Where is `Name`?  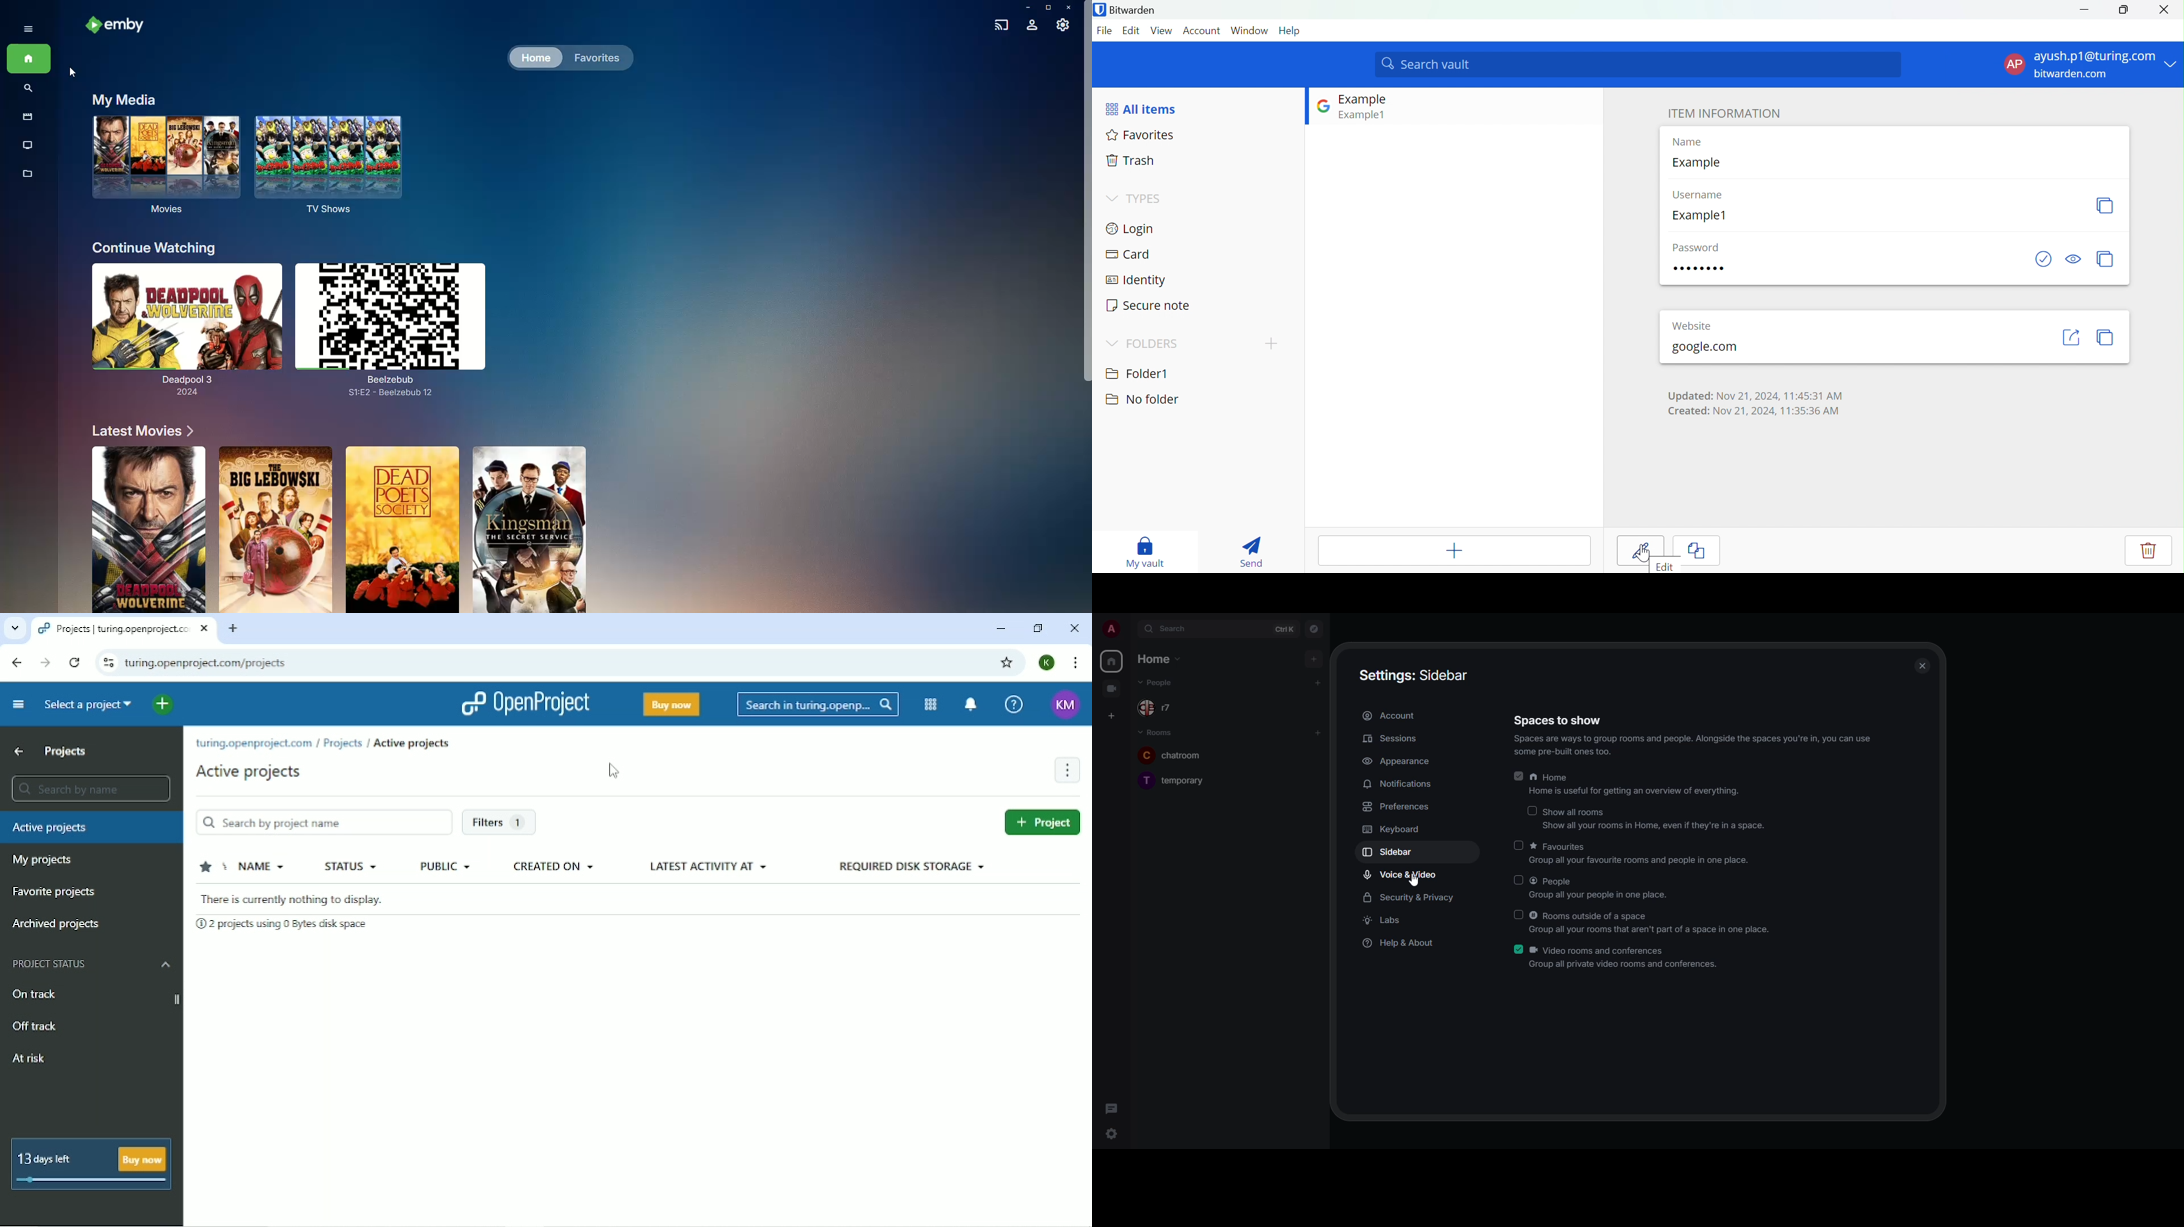
Name is located at coordinates (1691, 143).